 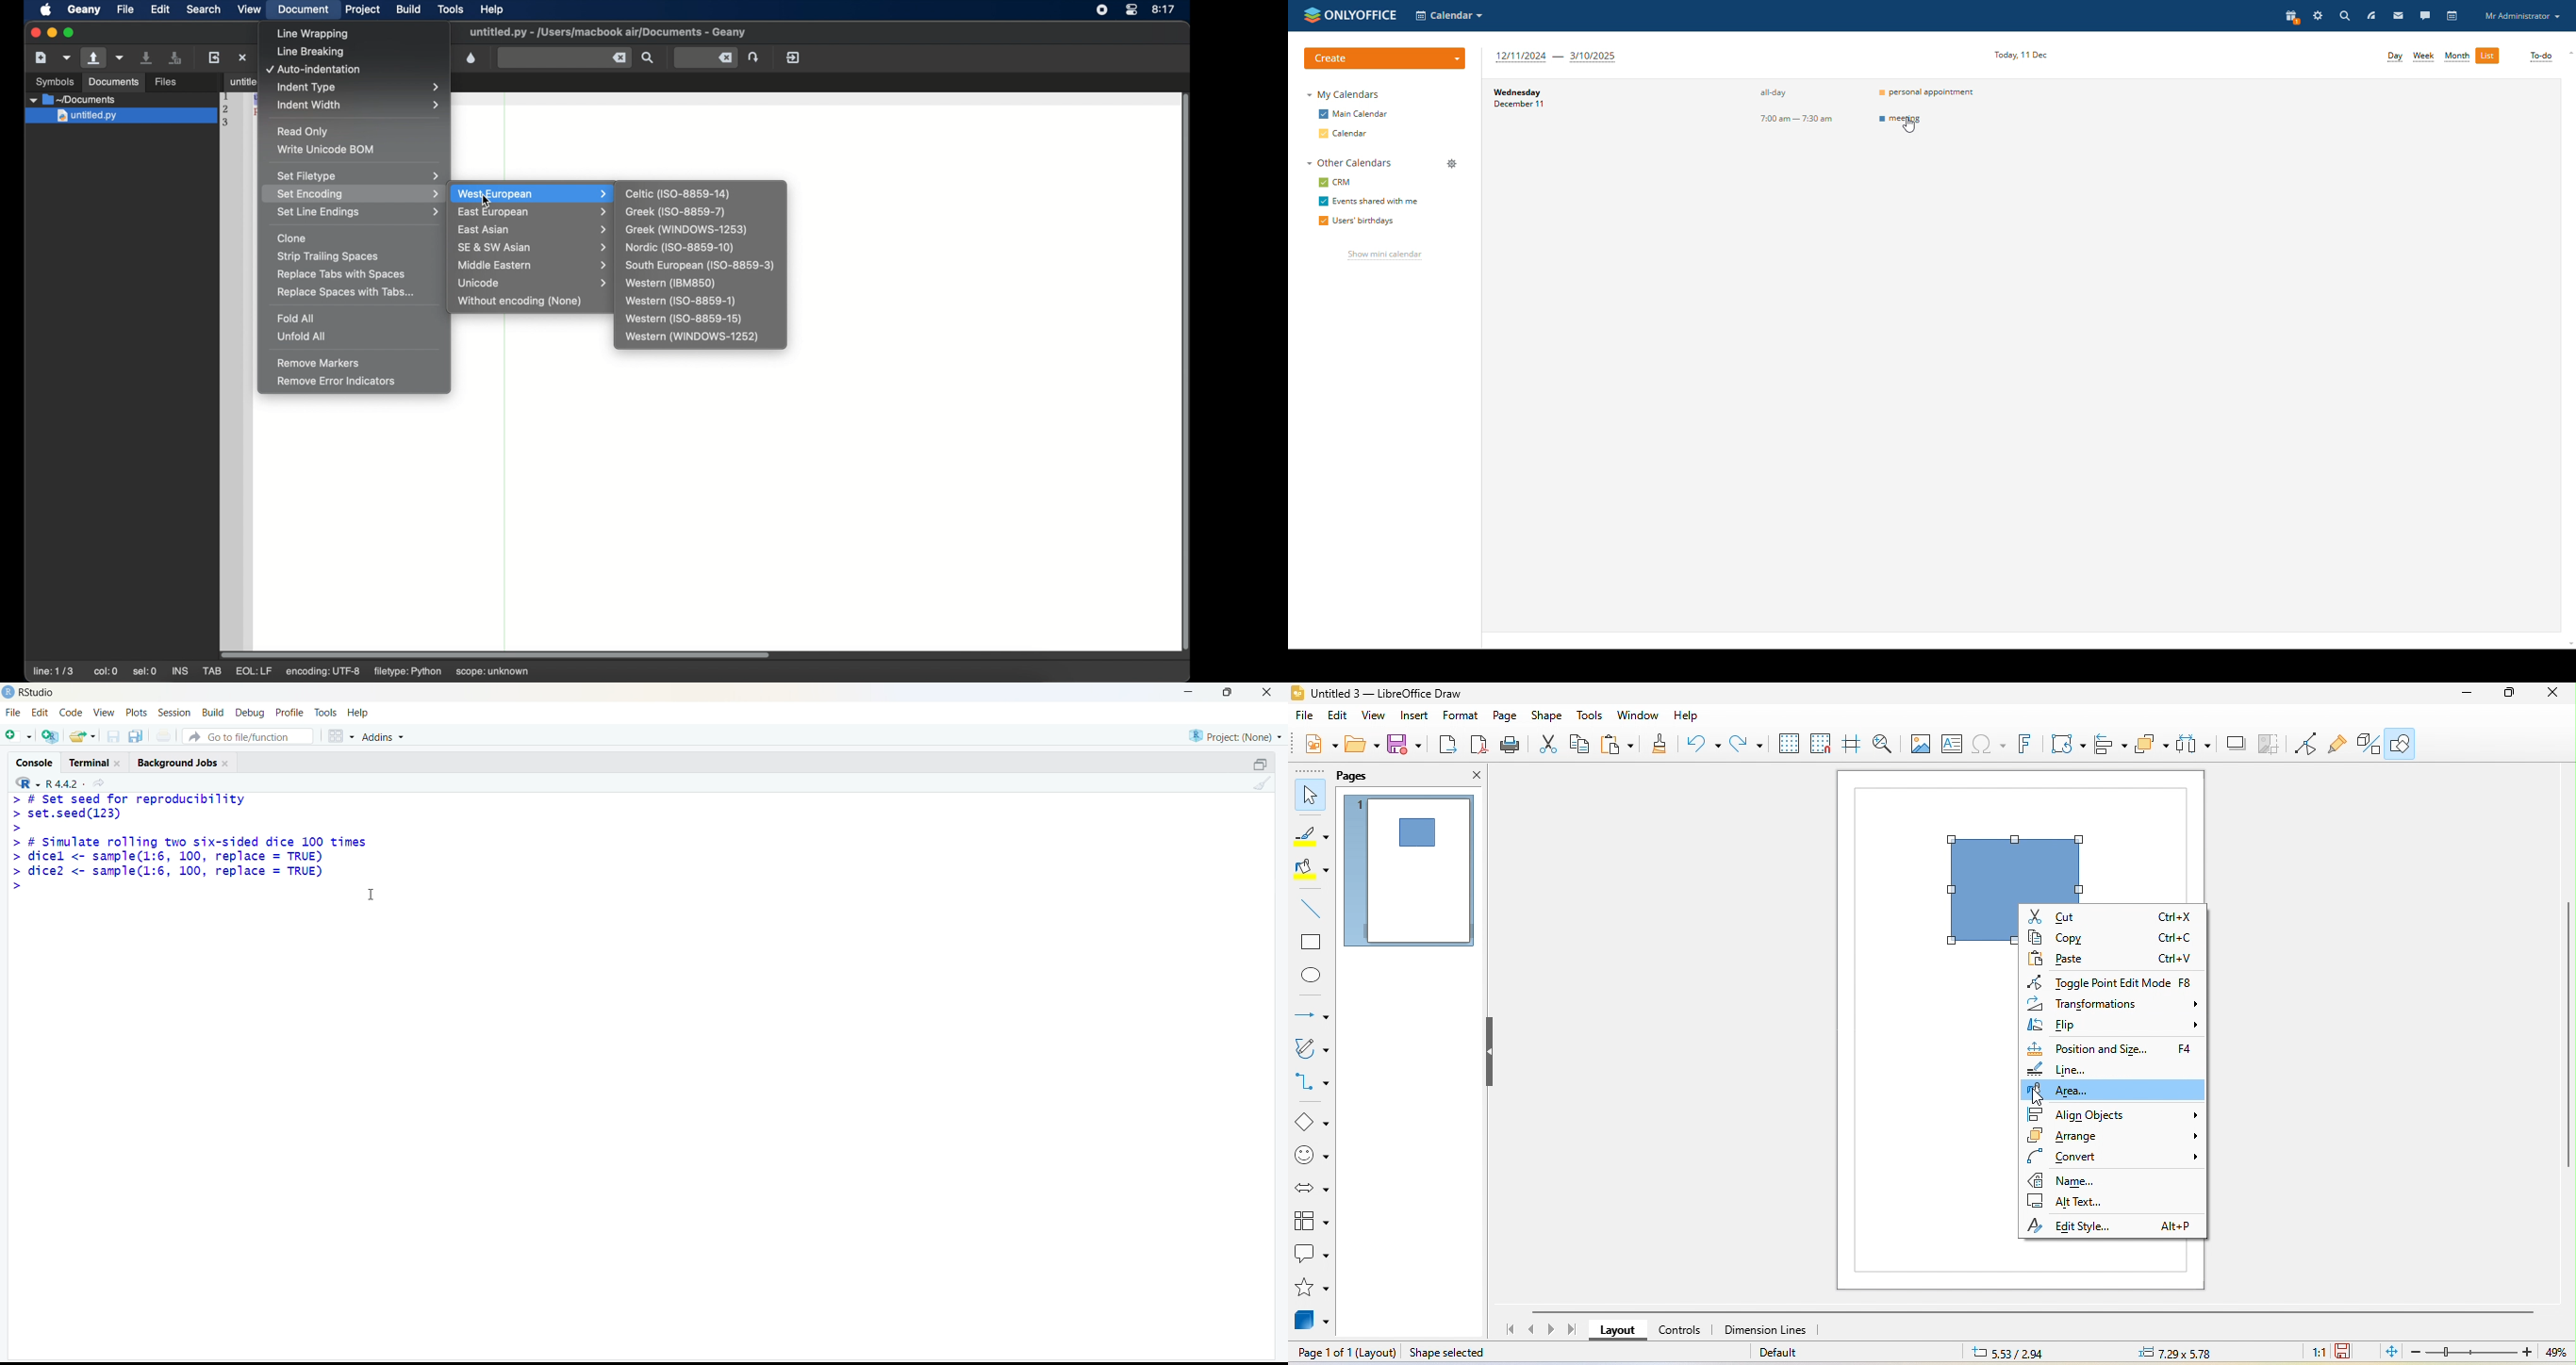 I want to click on go to file/function, so click(x=248, y=736).